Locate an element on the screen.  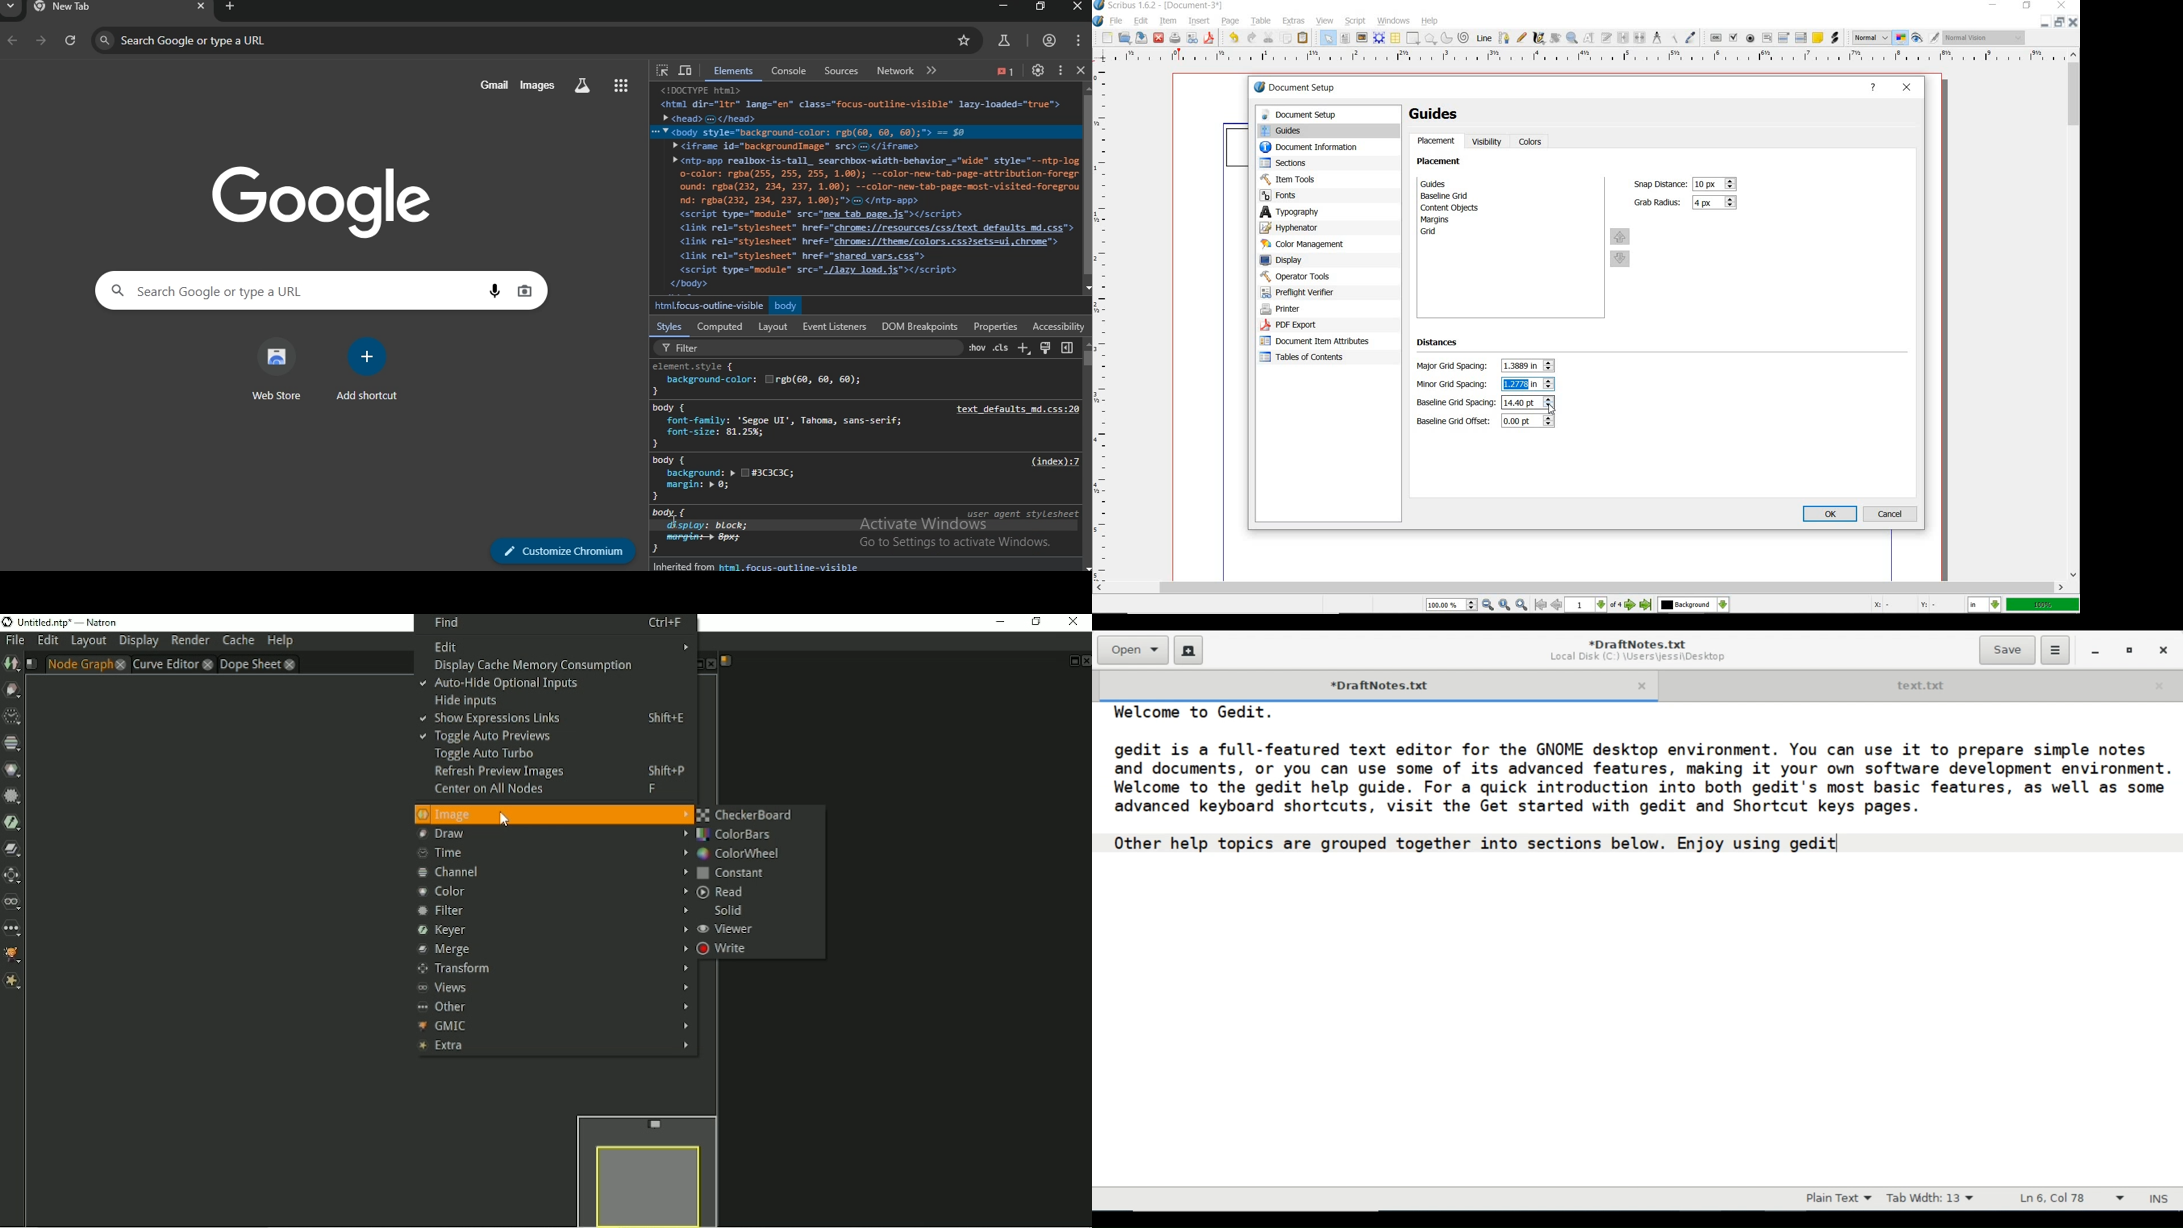
unlink text frames is located at coordinates (1639, 37).